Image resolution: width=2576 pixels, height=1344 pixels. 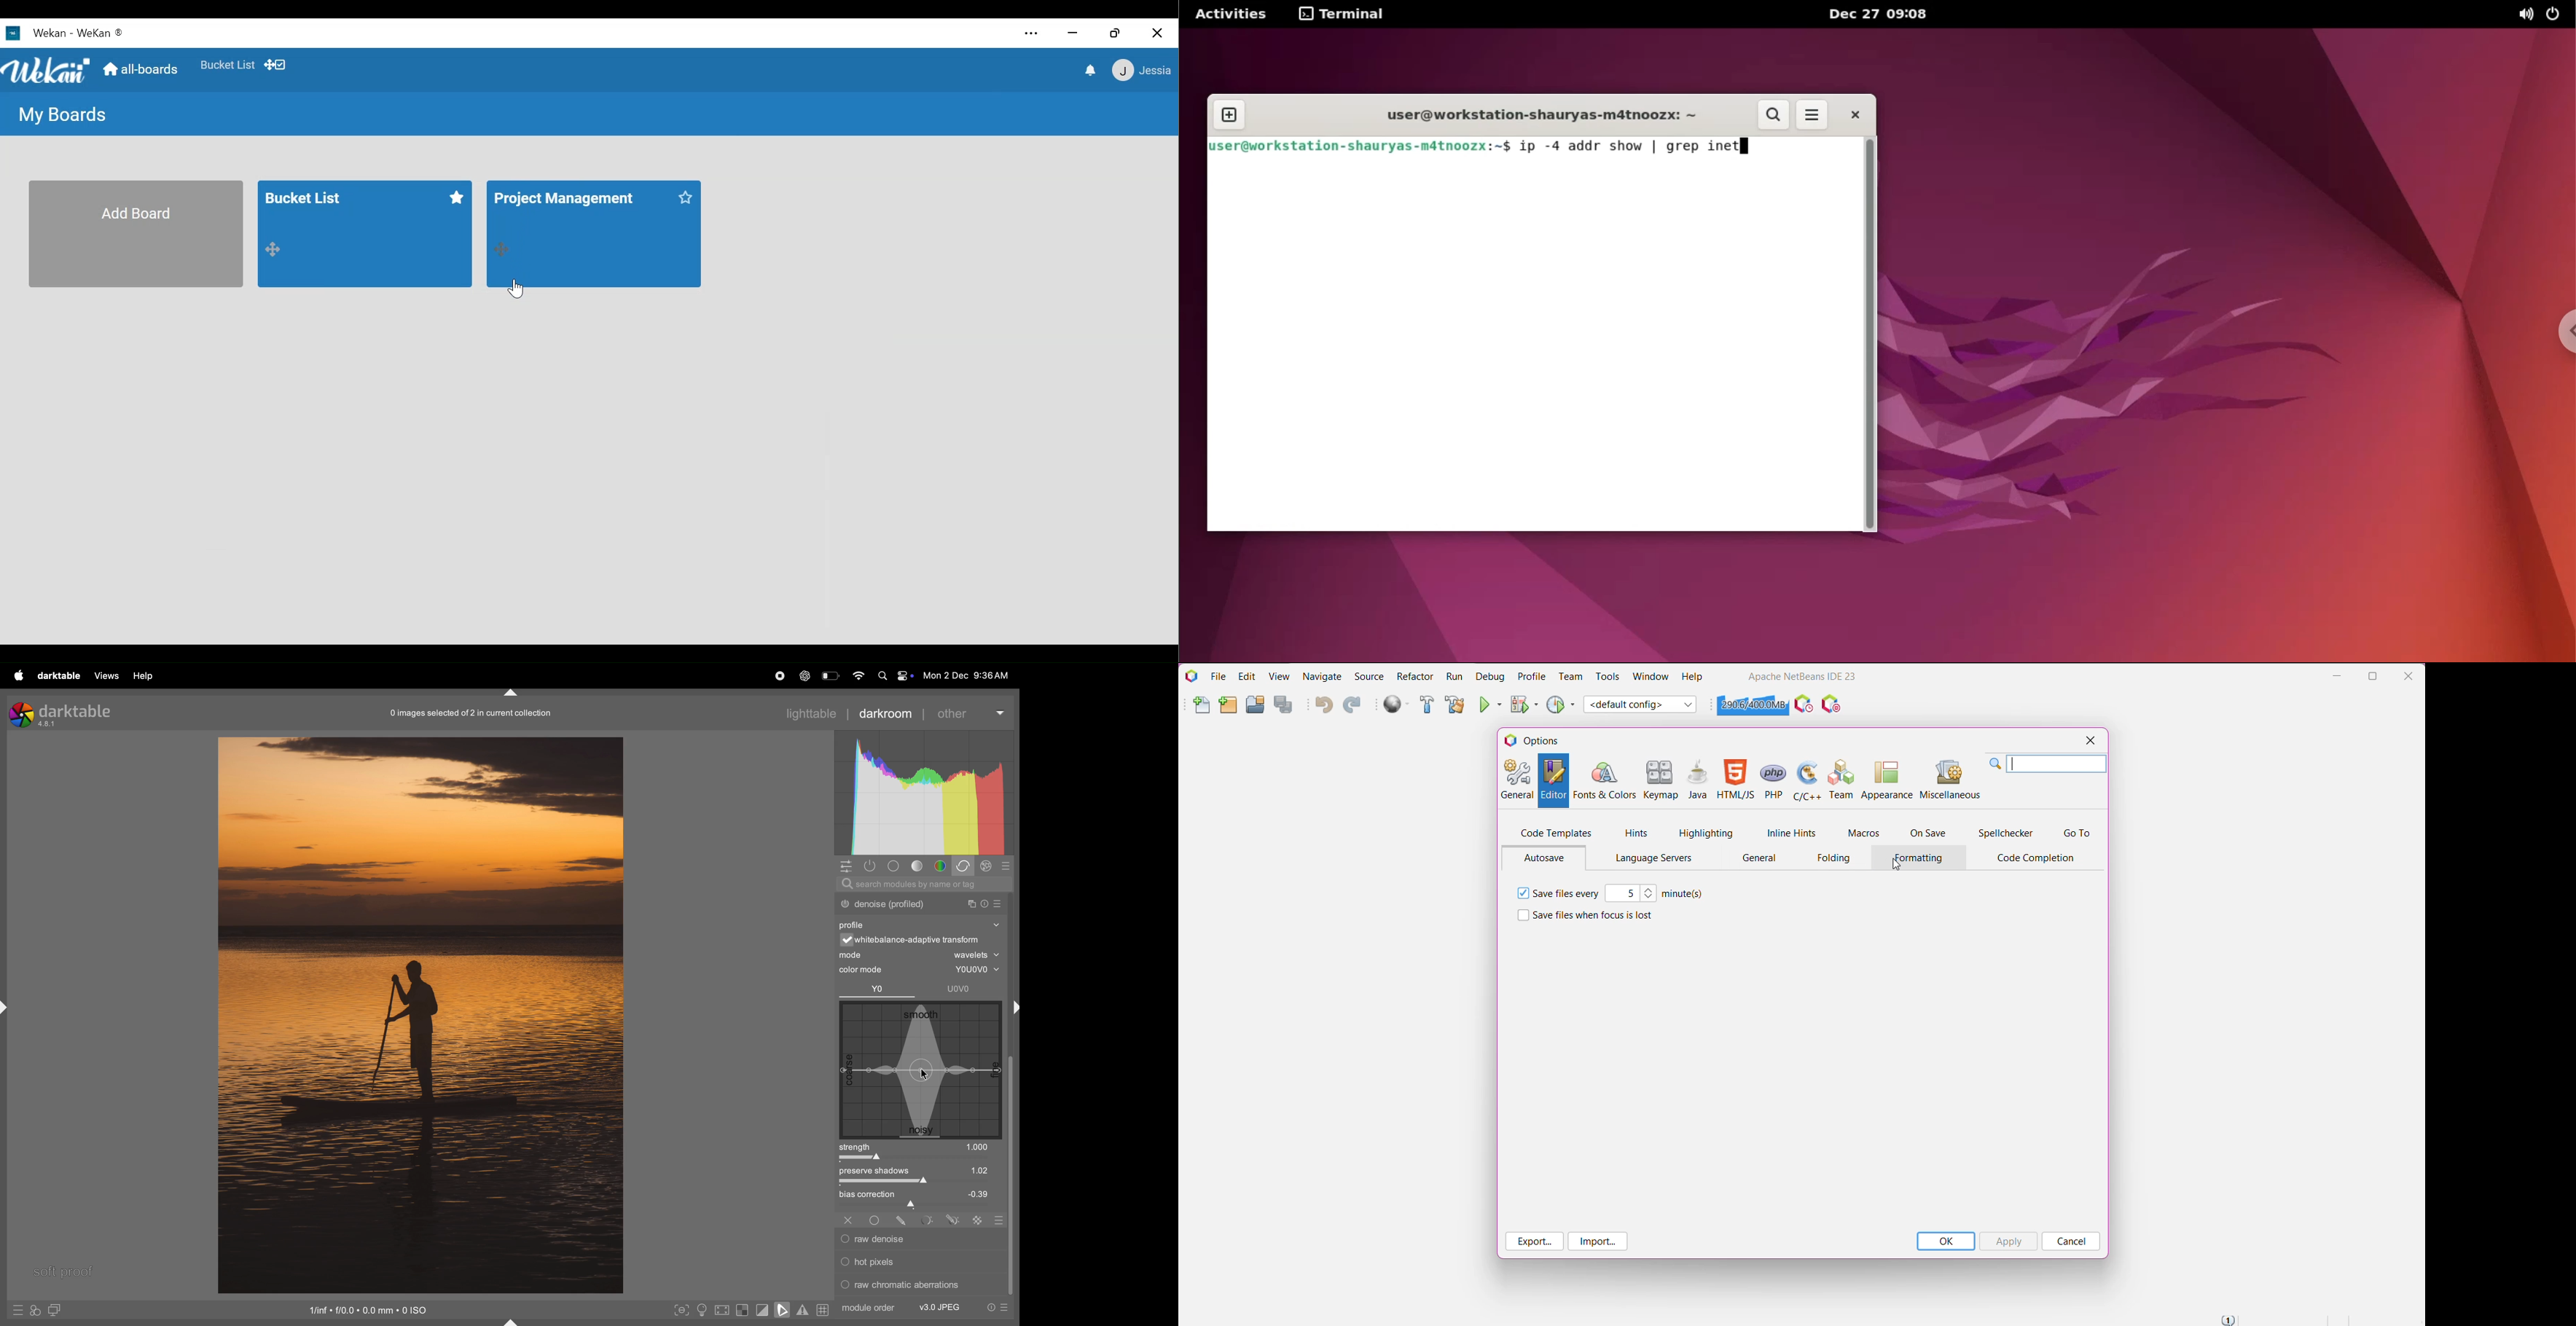 I want to click on Edit, so click(x=1245, y=676).